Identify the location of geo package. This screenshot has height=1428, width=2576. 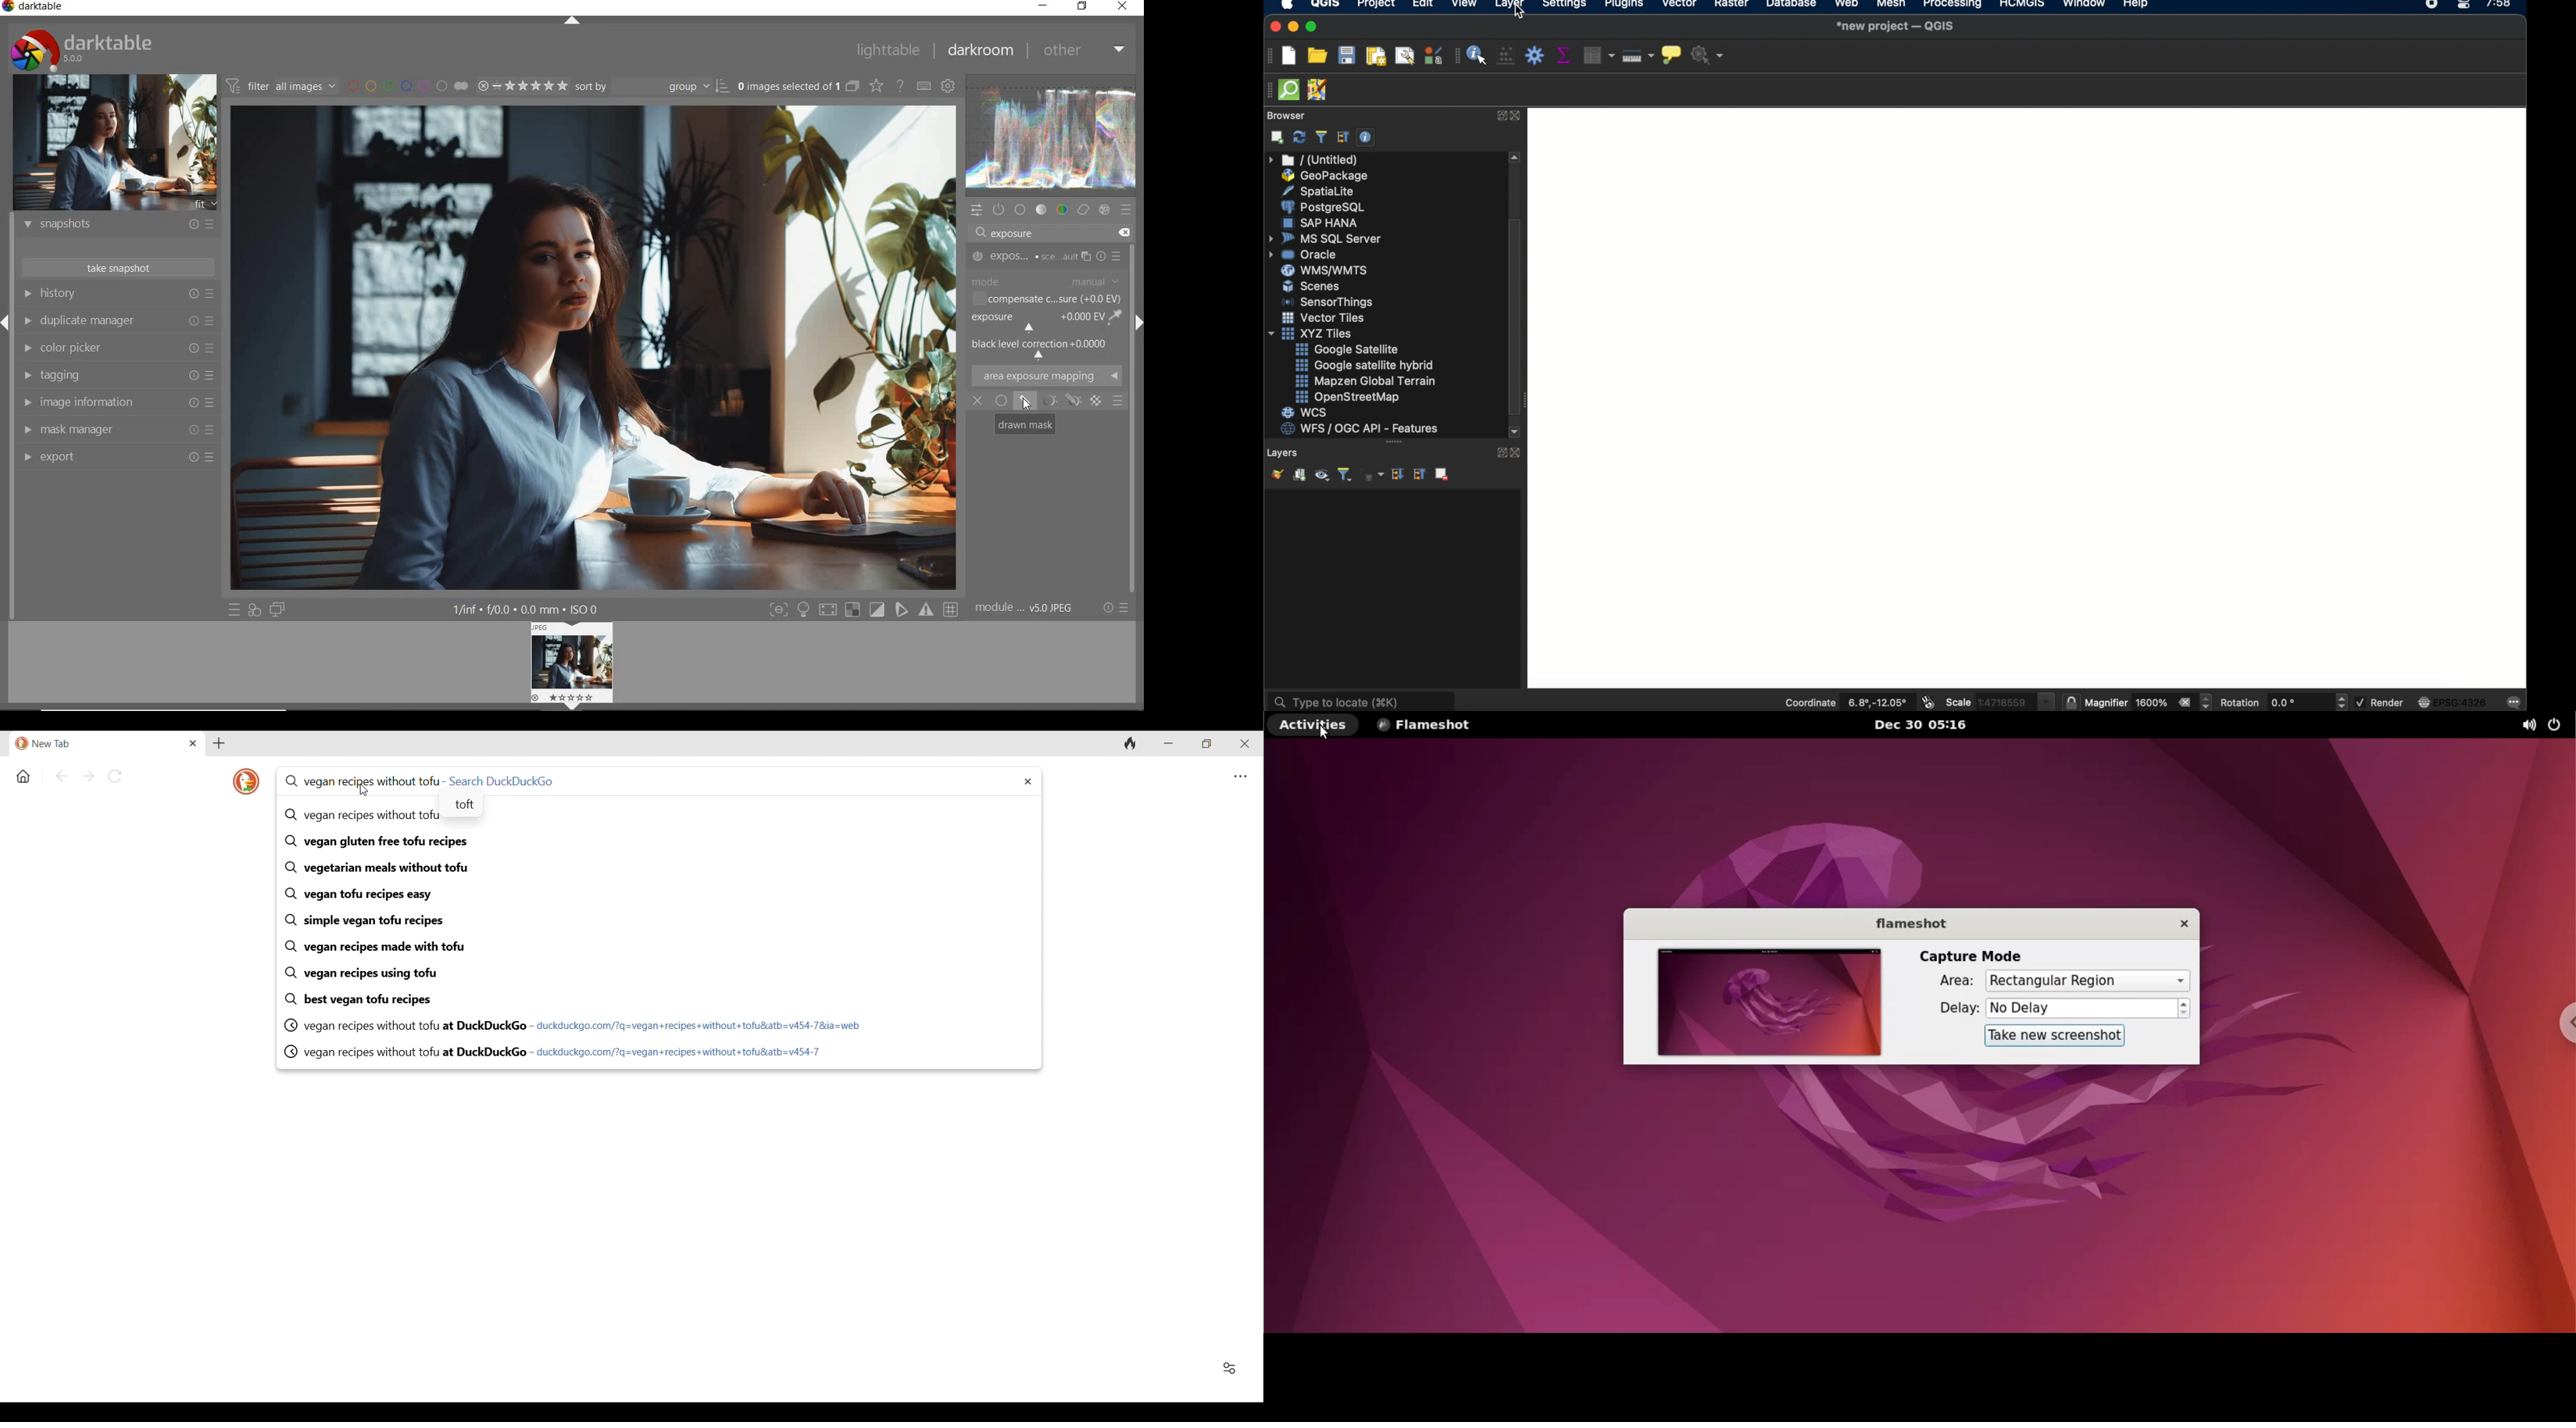
(1323, 176).